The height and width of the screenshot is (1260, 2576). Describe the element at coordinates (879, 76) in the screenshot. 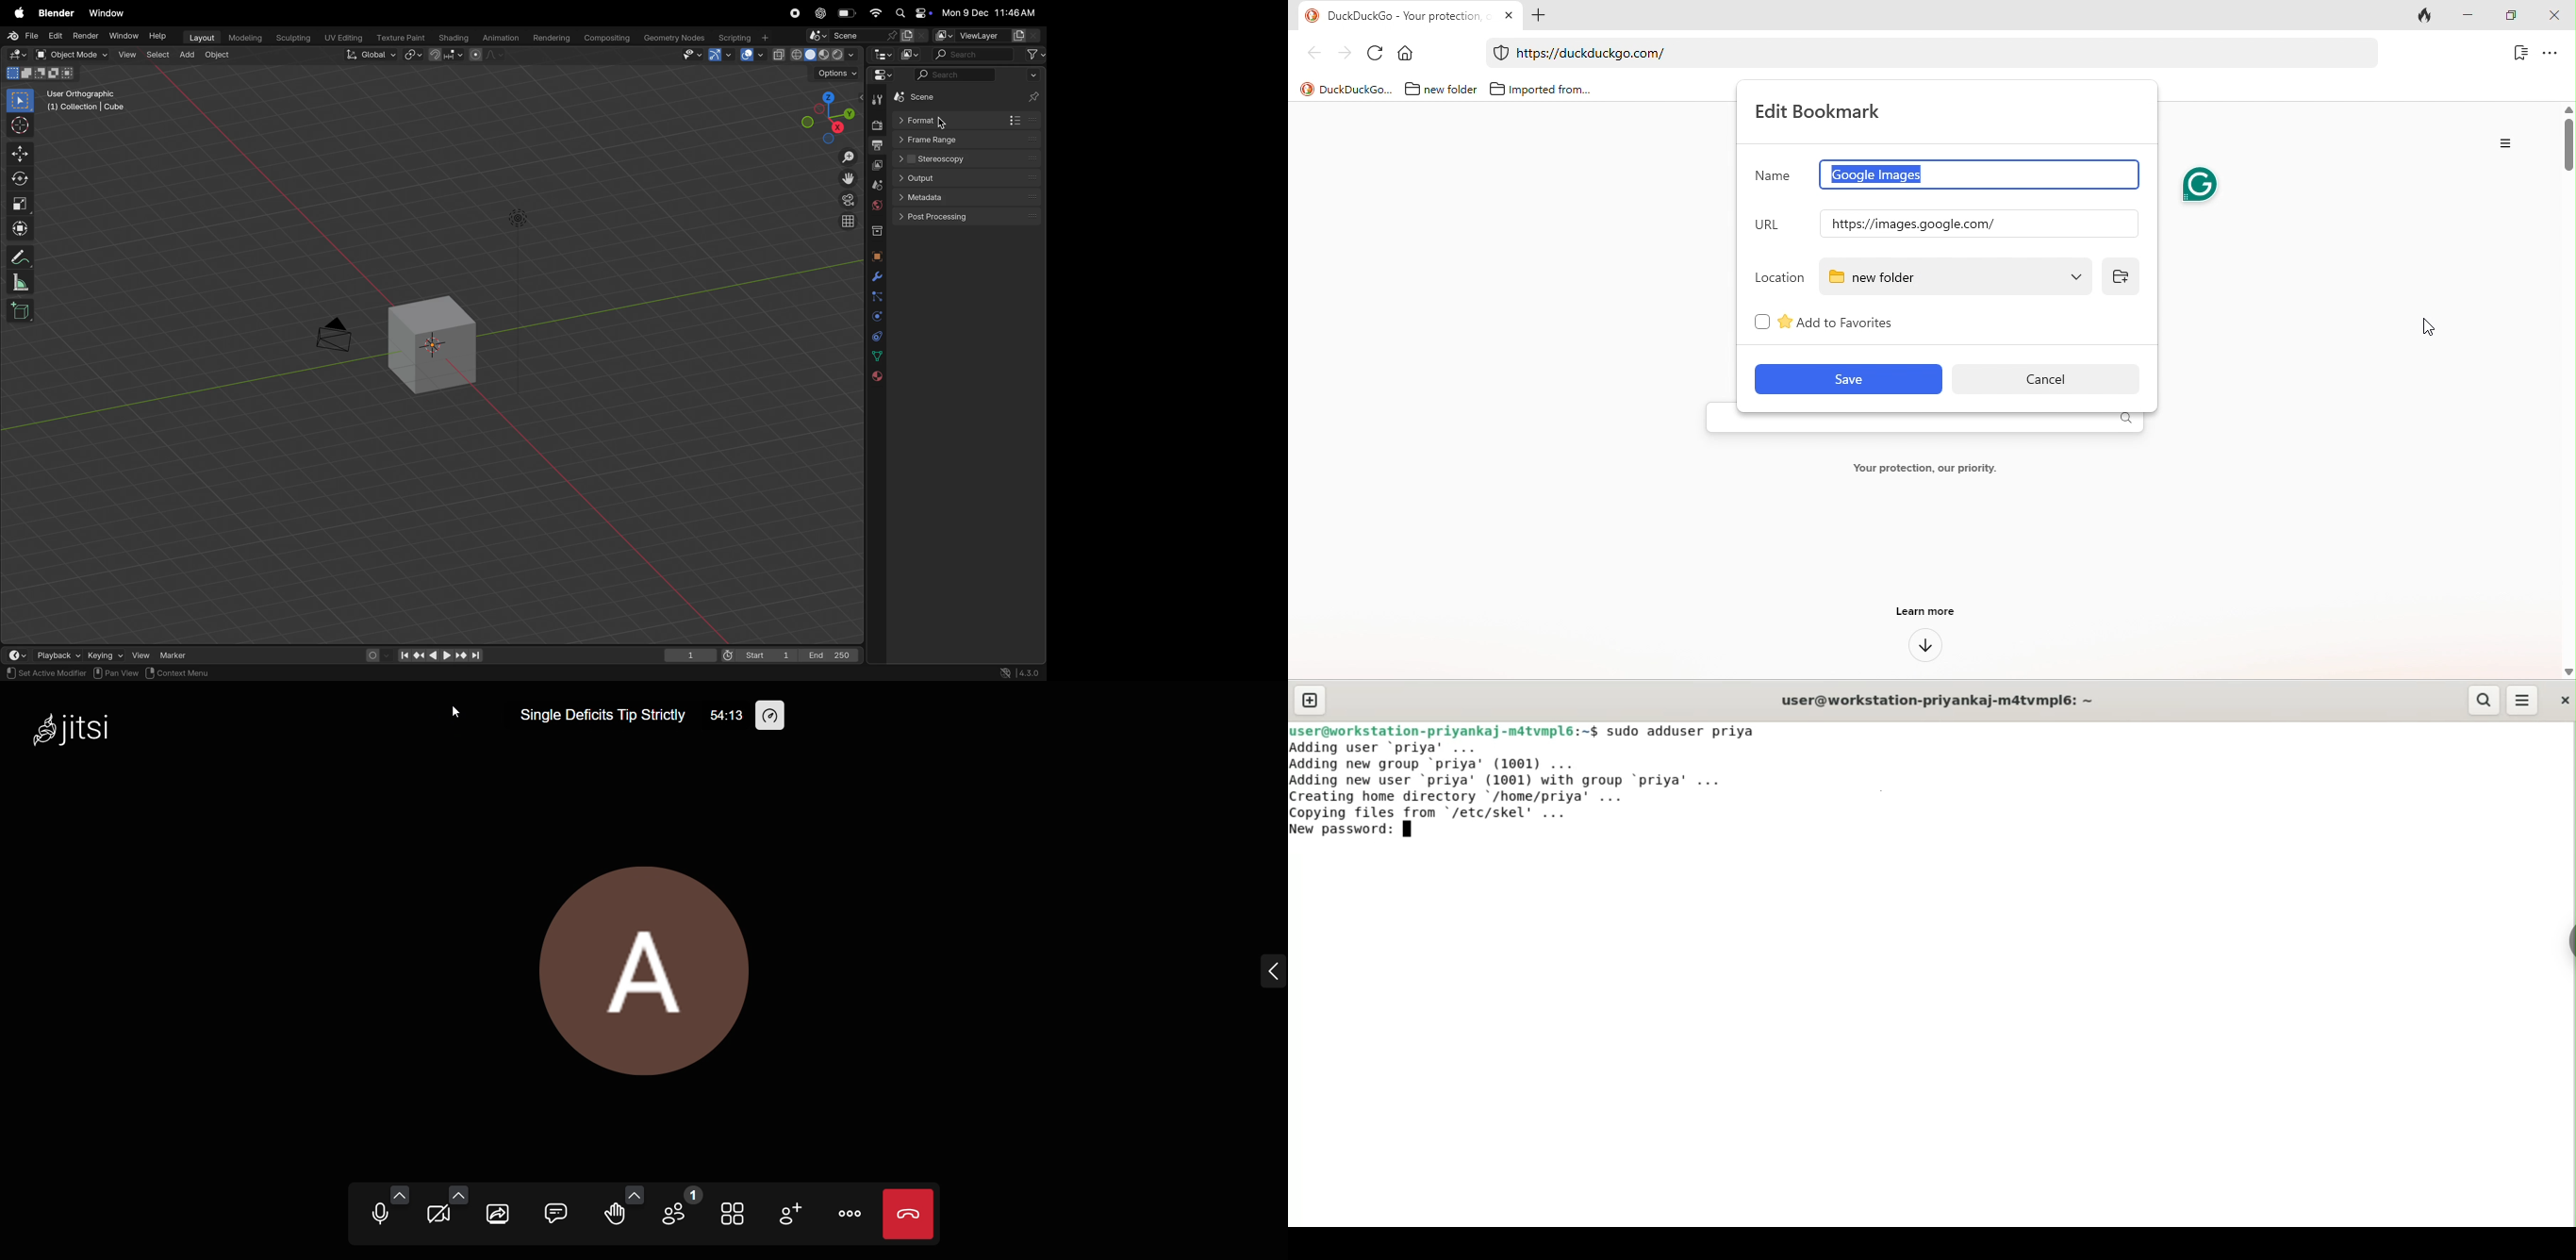

I see `editor type` at that location.